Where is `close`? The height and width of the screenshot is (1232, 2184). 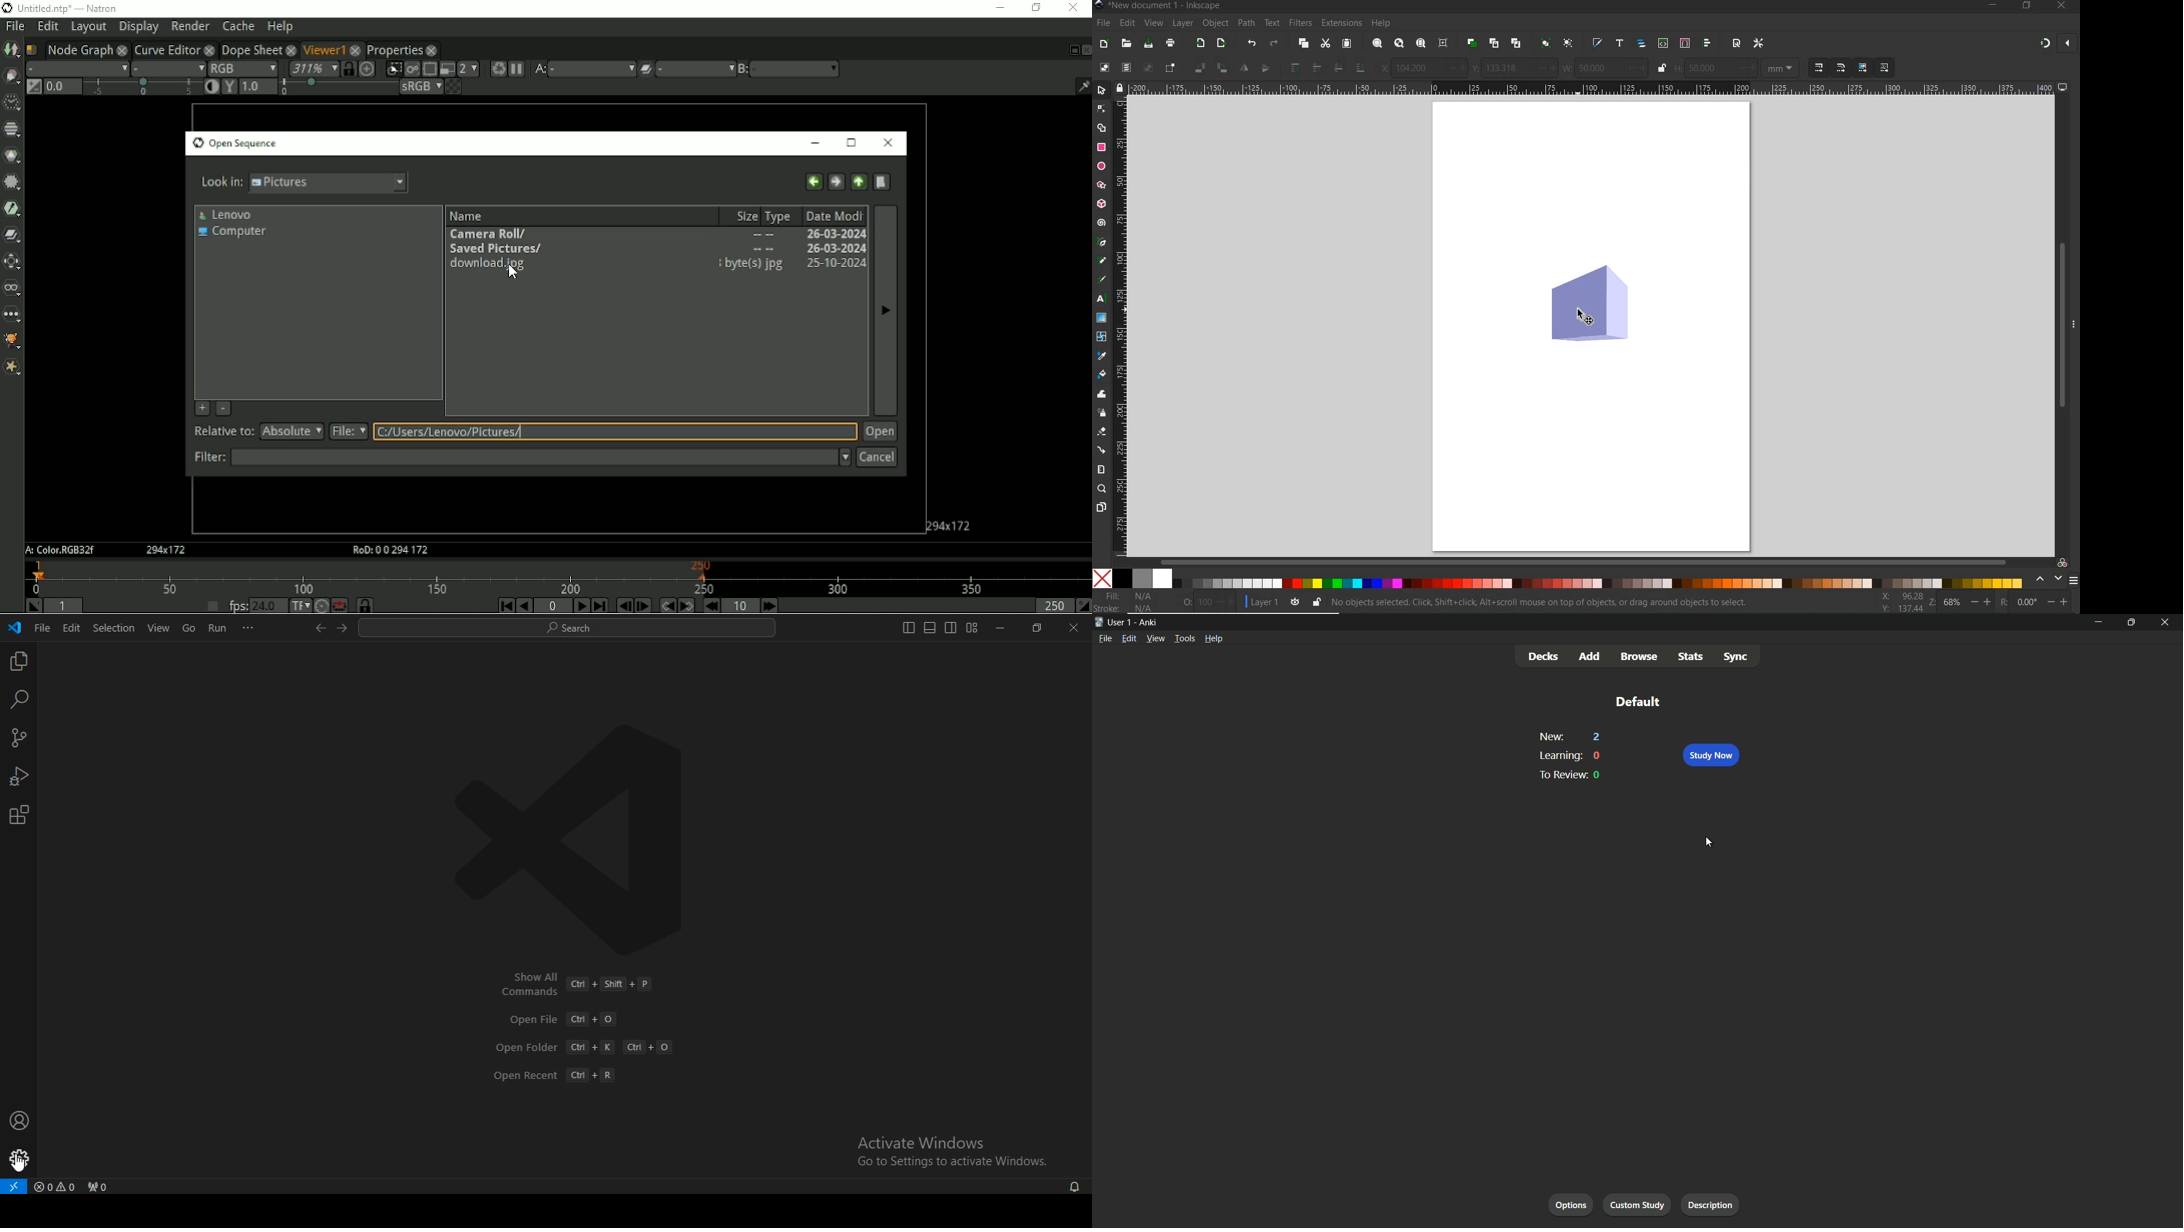 close is located at coordinates (2067, 42).